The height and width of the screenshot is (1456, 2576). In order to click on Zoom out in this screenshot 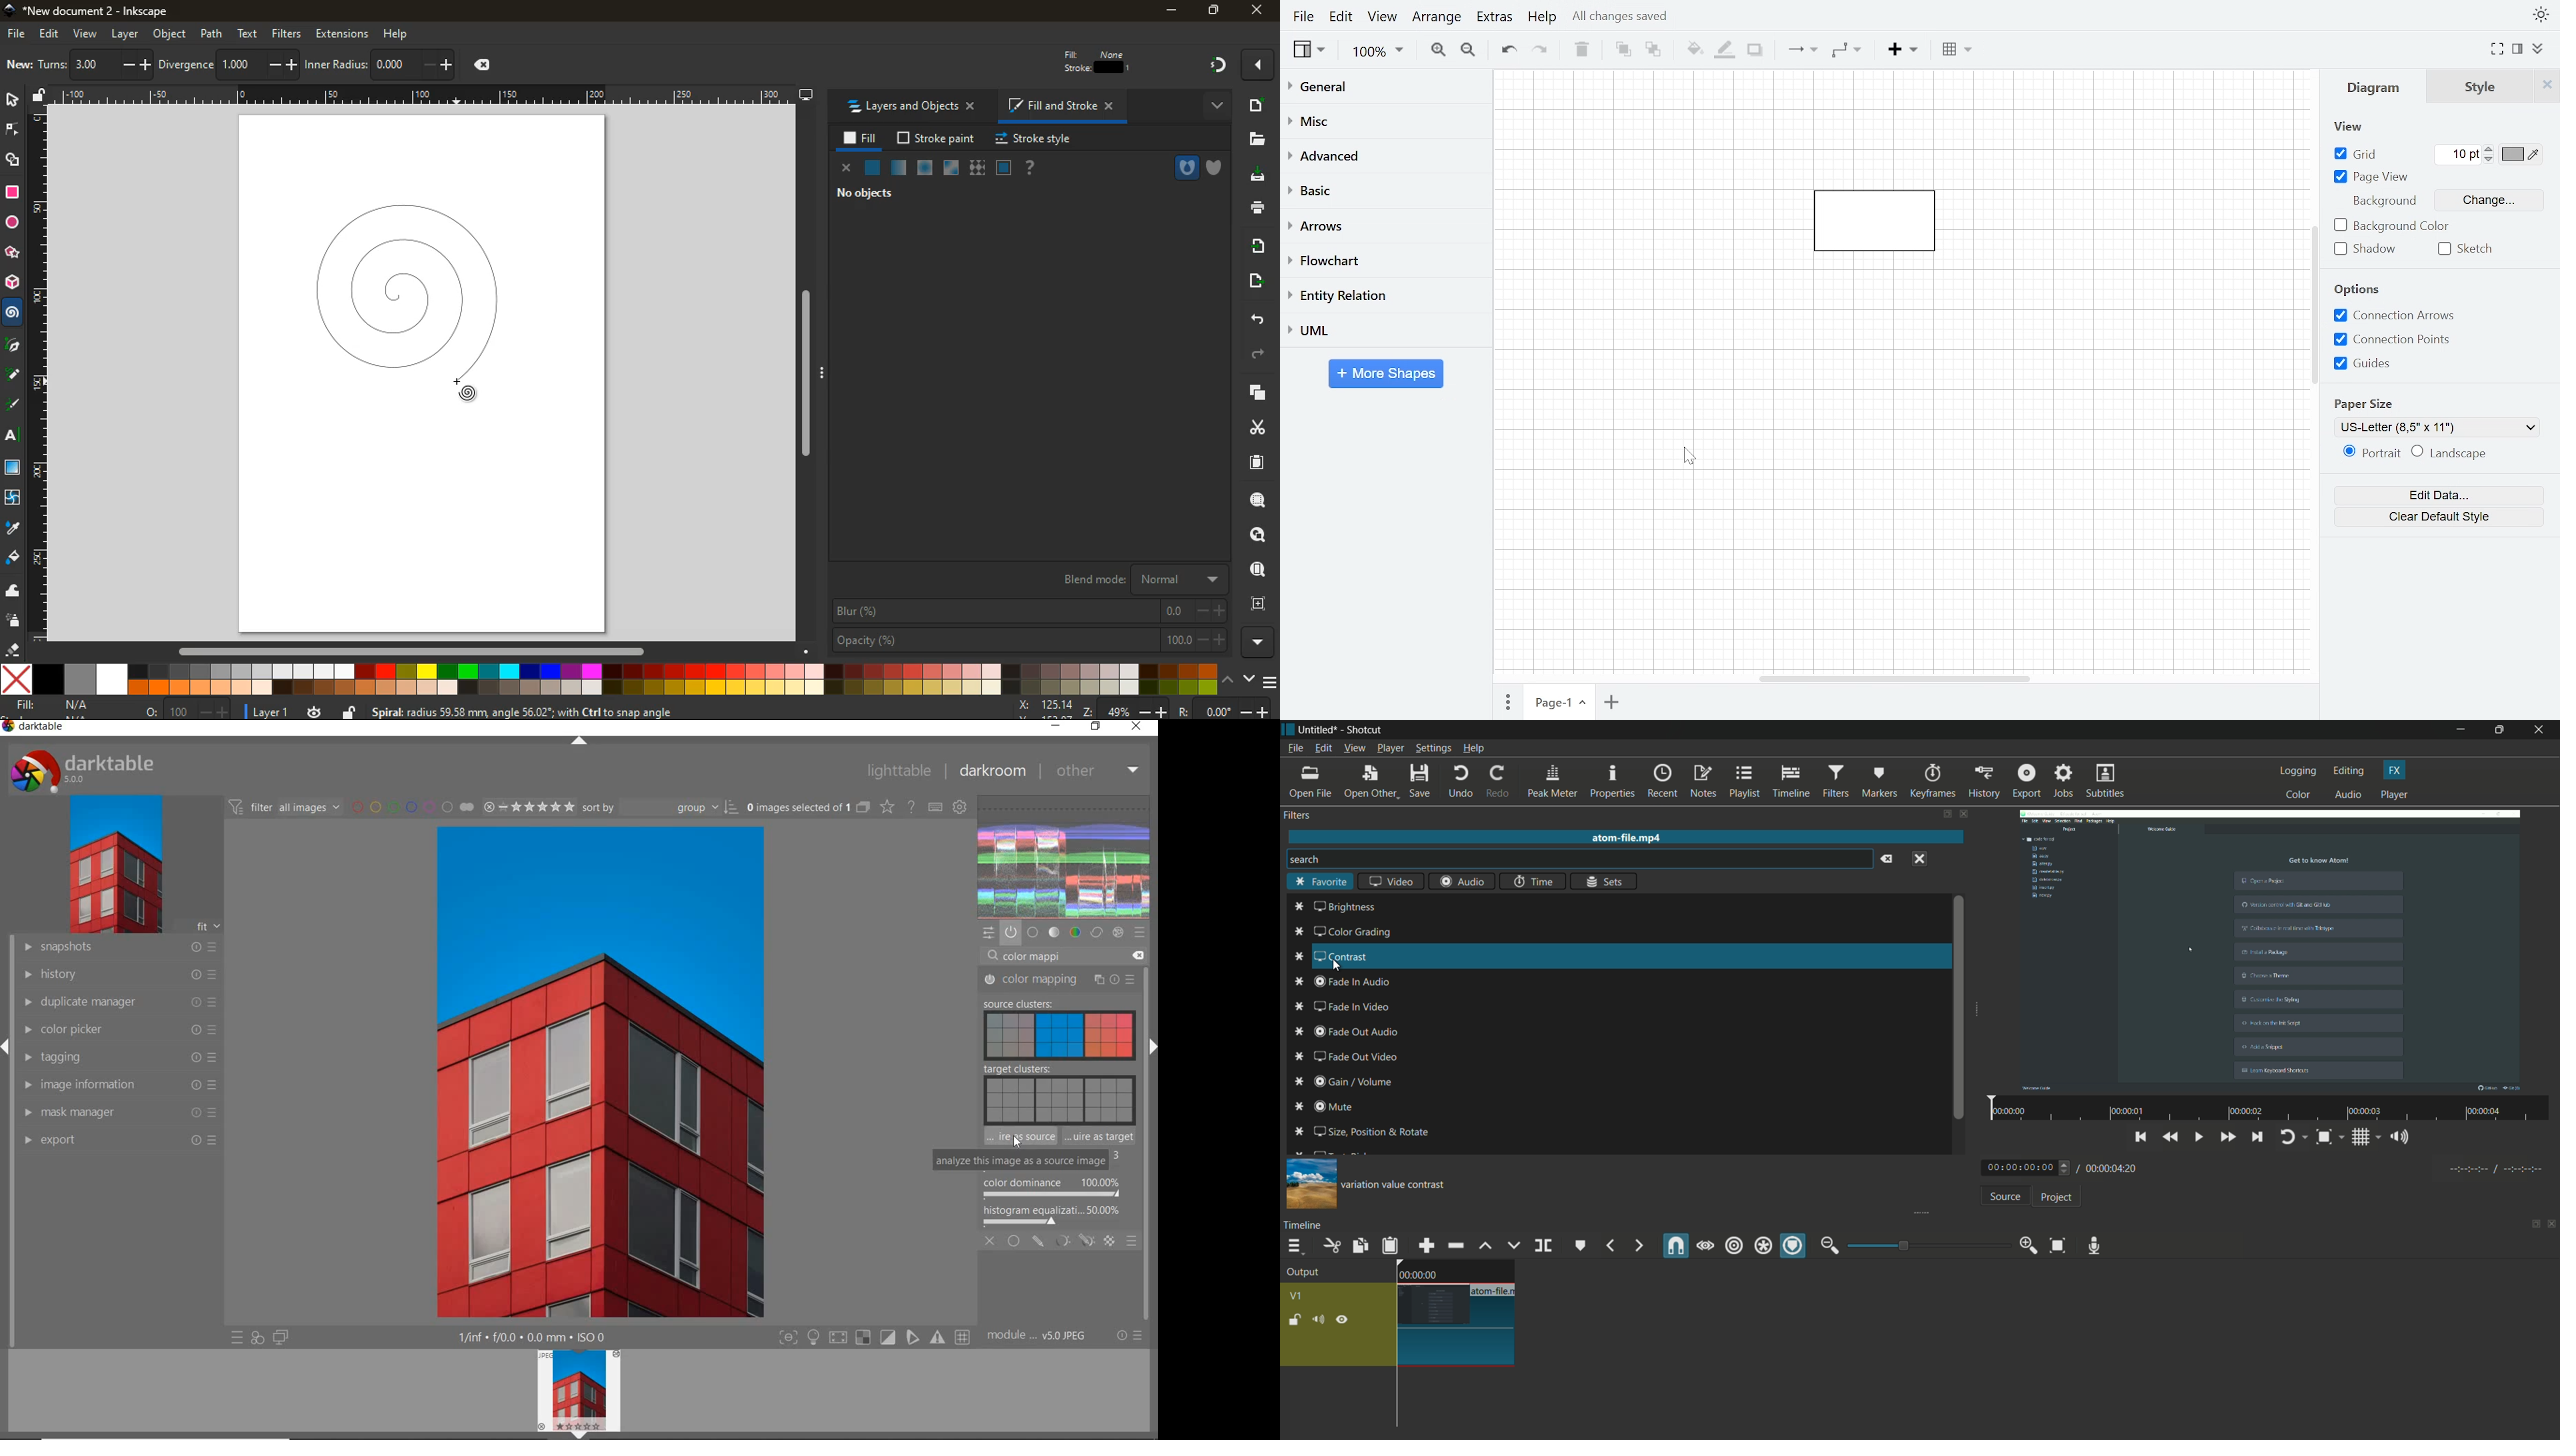, I will do `click(1469, 51)`.